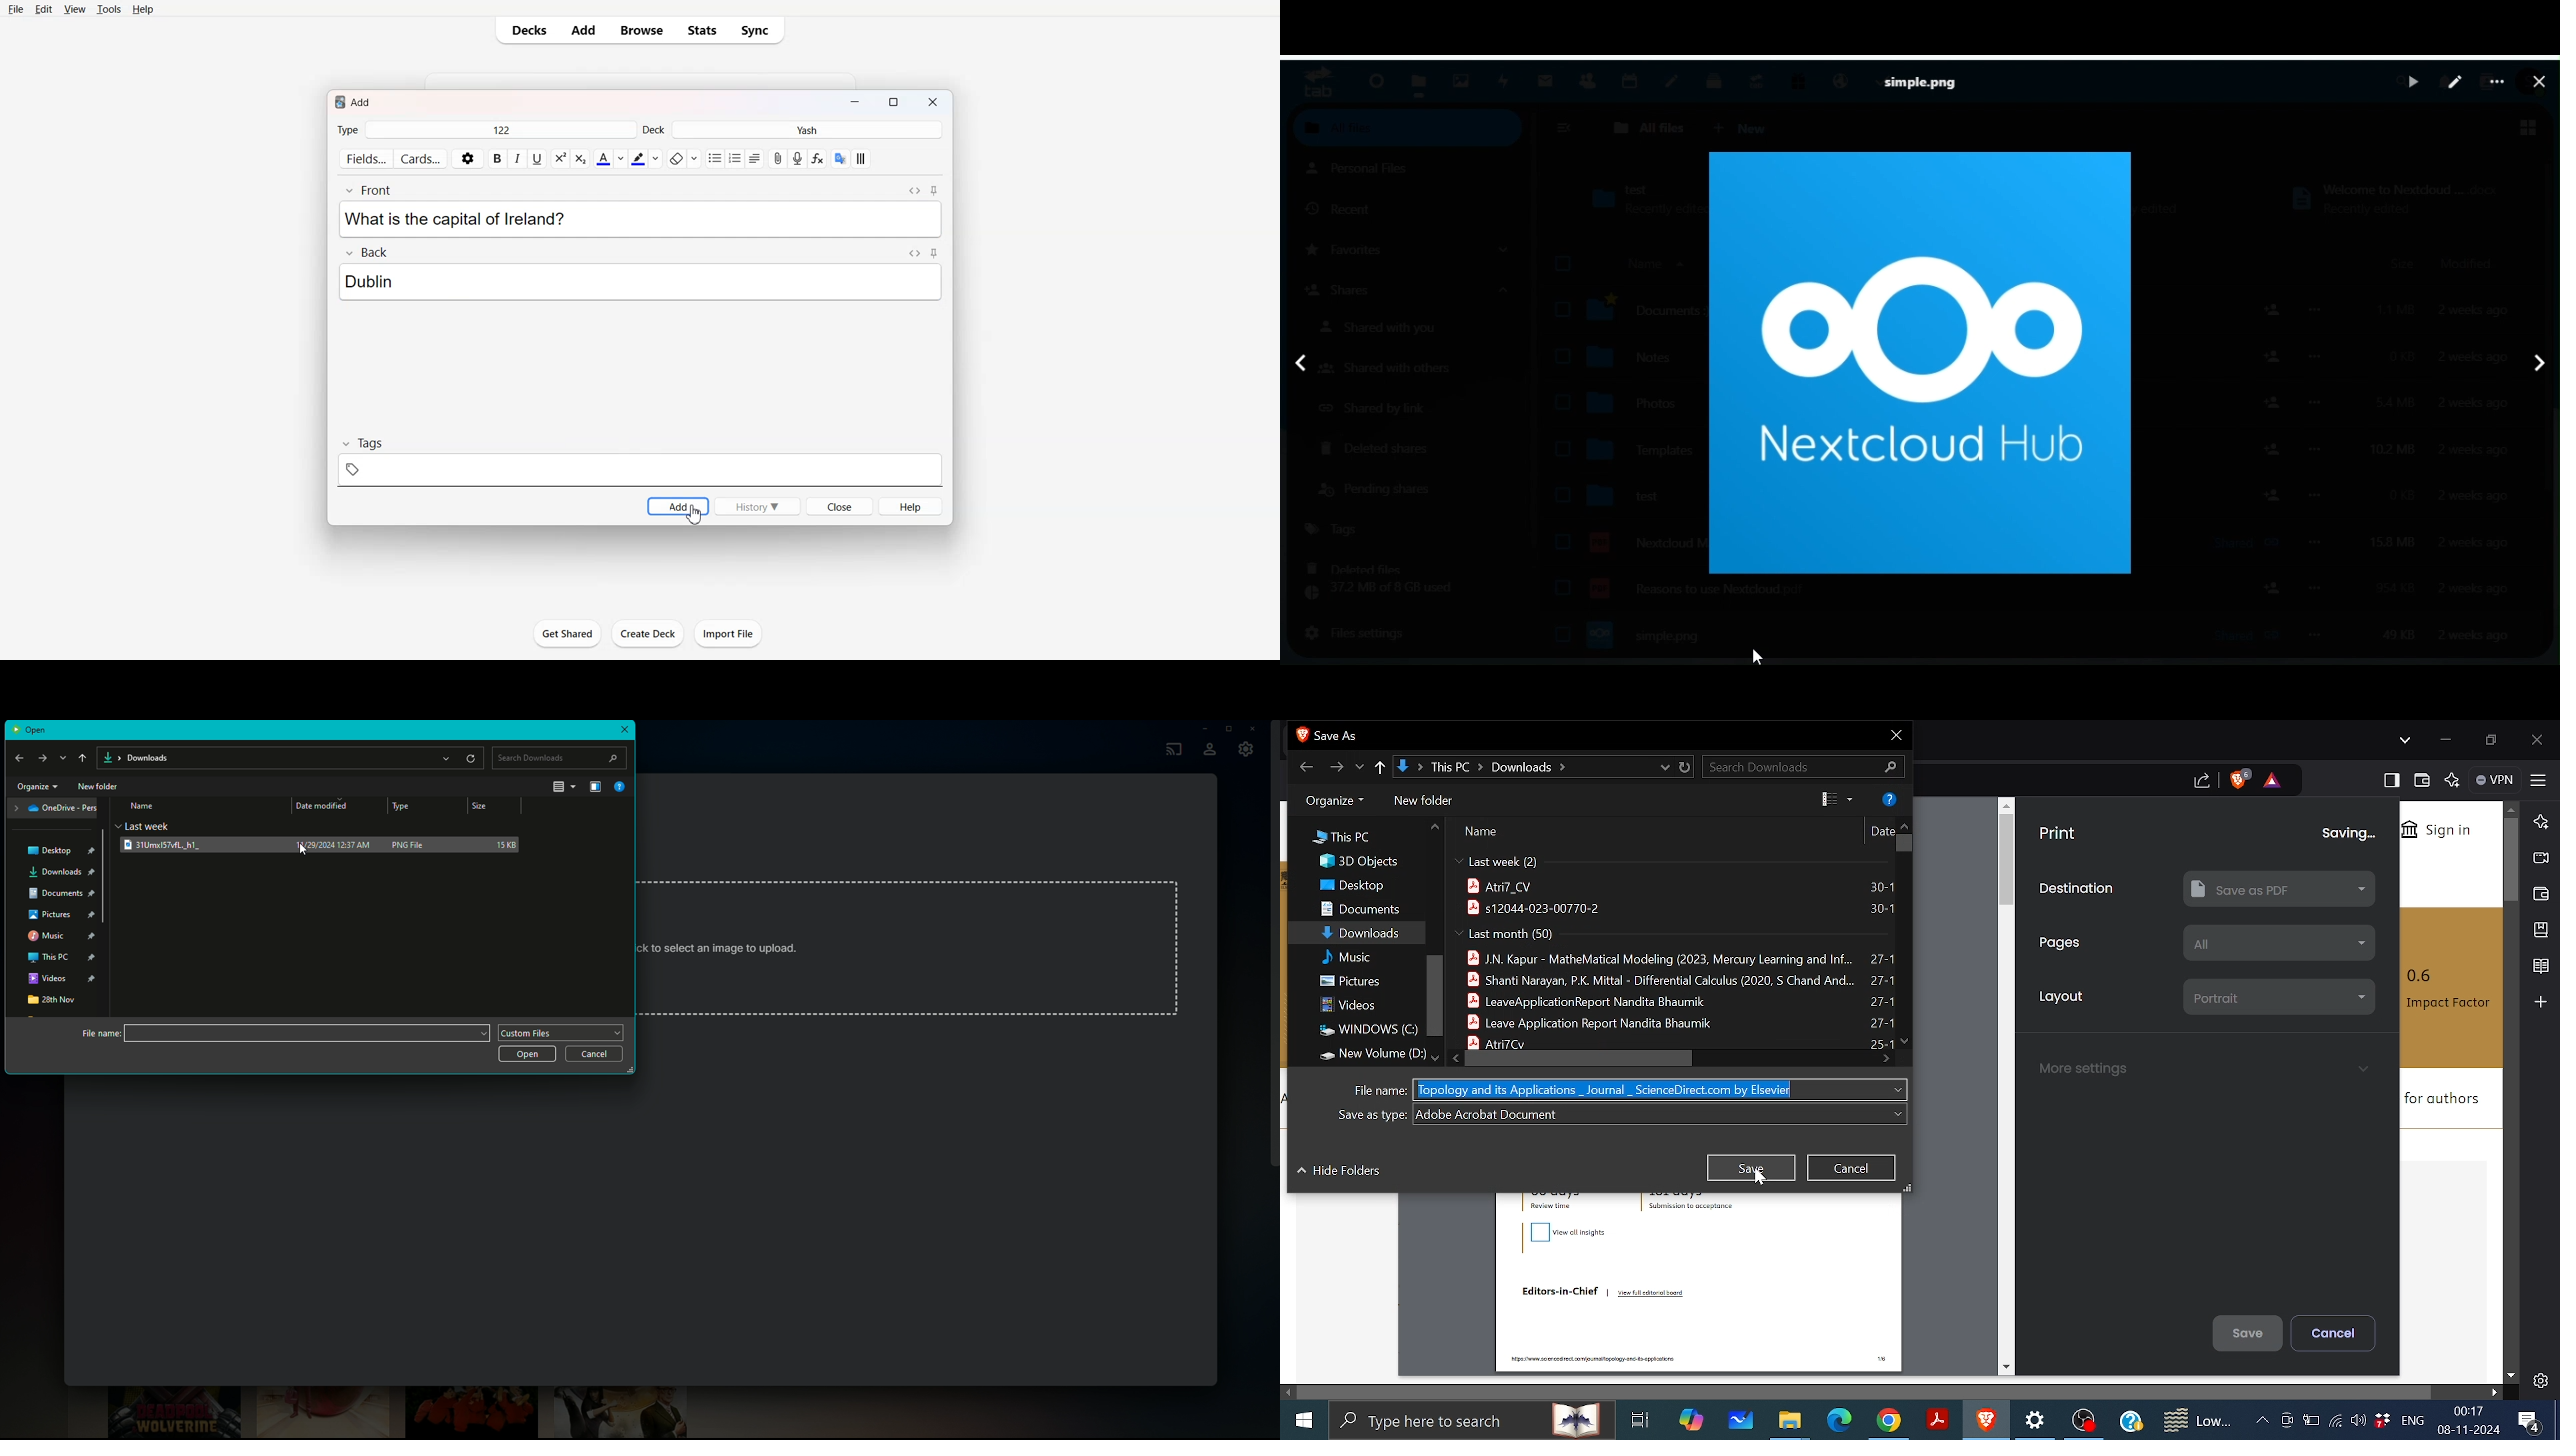 The image size is (2576, 1456). What do you see at coordinates (109, 10) in the screenshot?
I see `Tools` at bounding box center [109, 10].